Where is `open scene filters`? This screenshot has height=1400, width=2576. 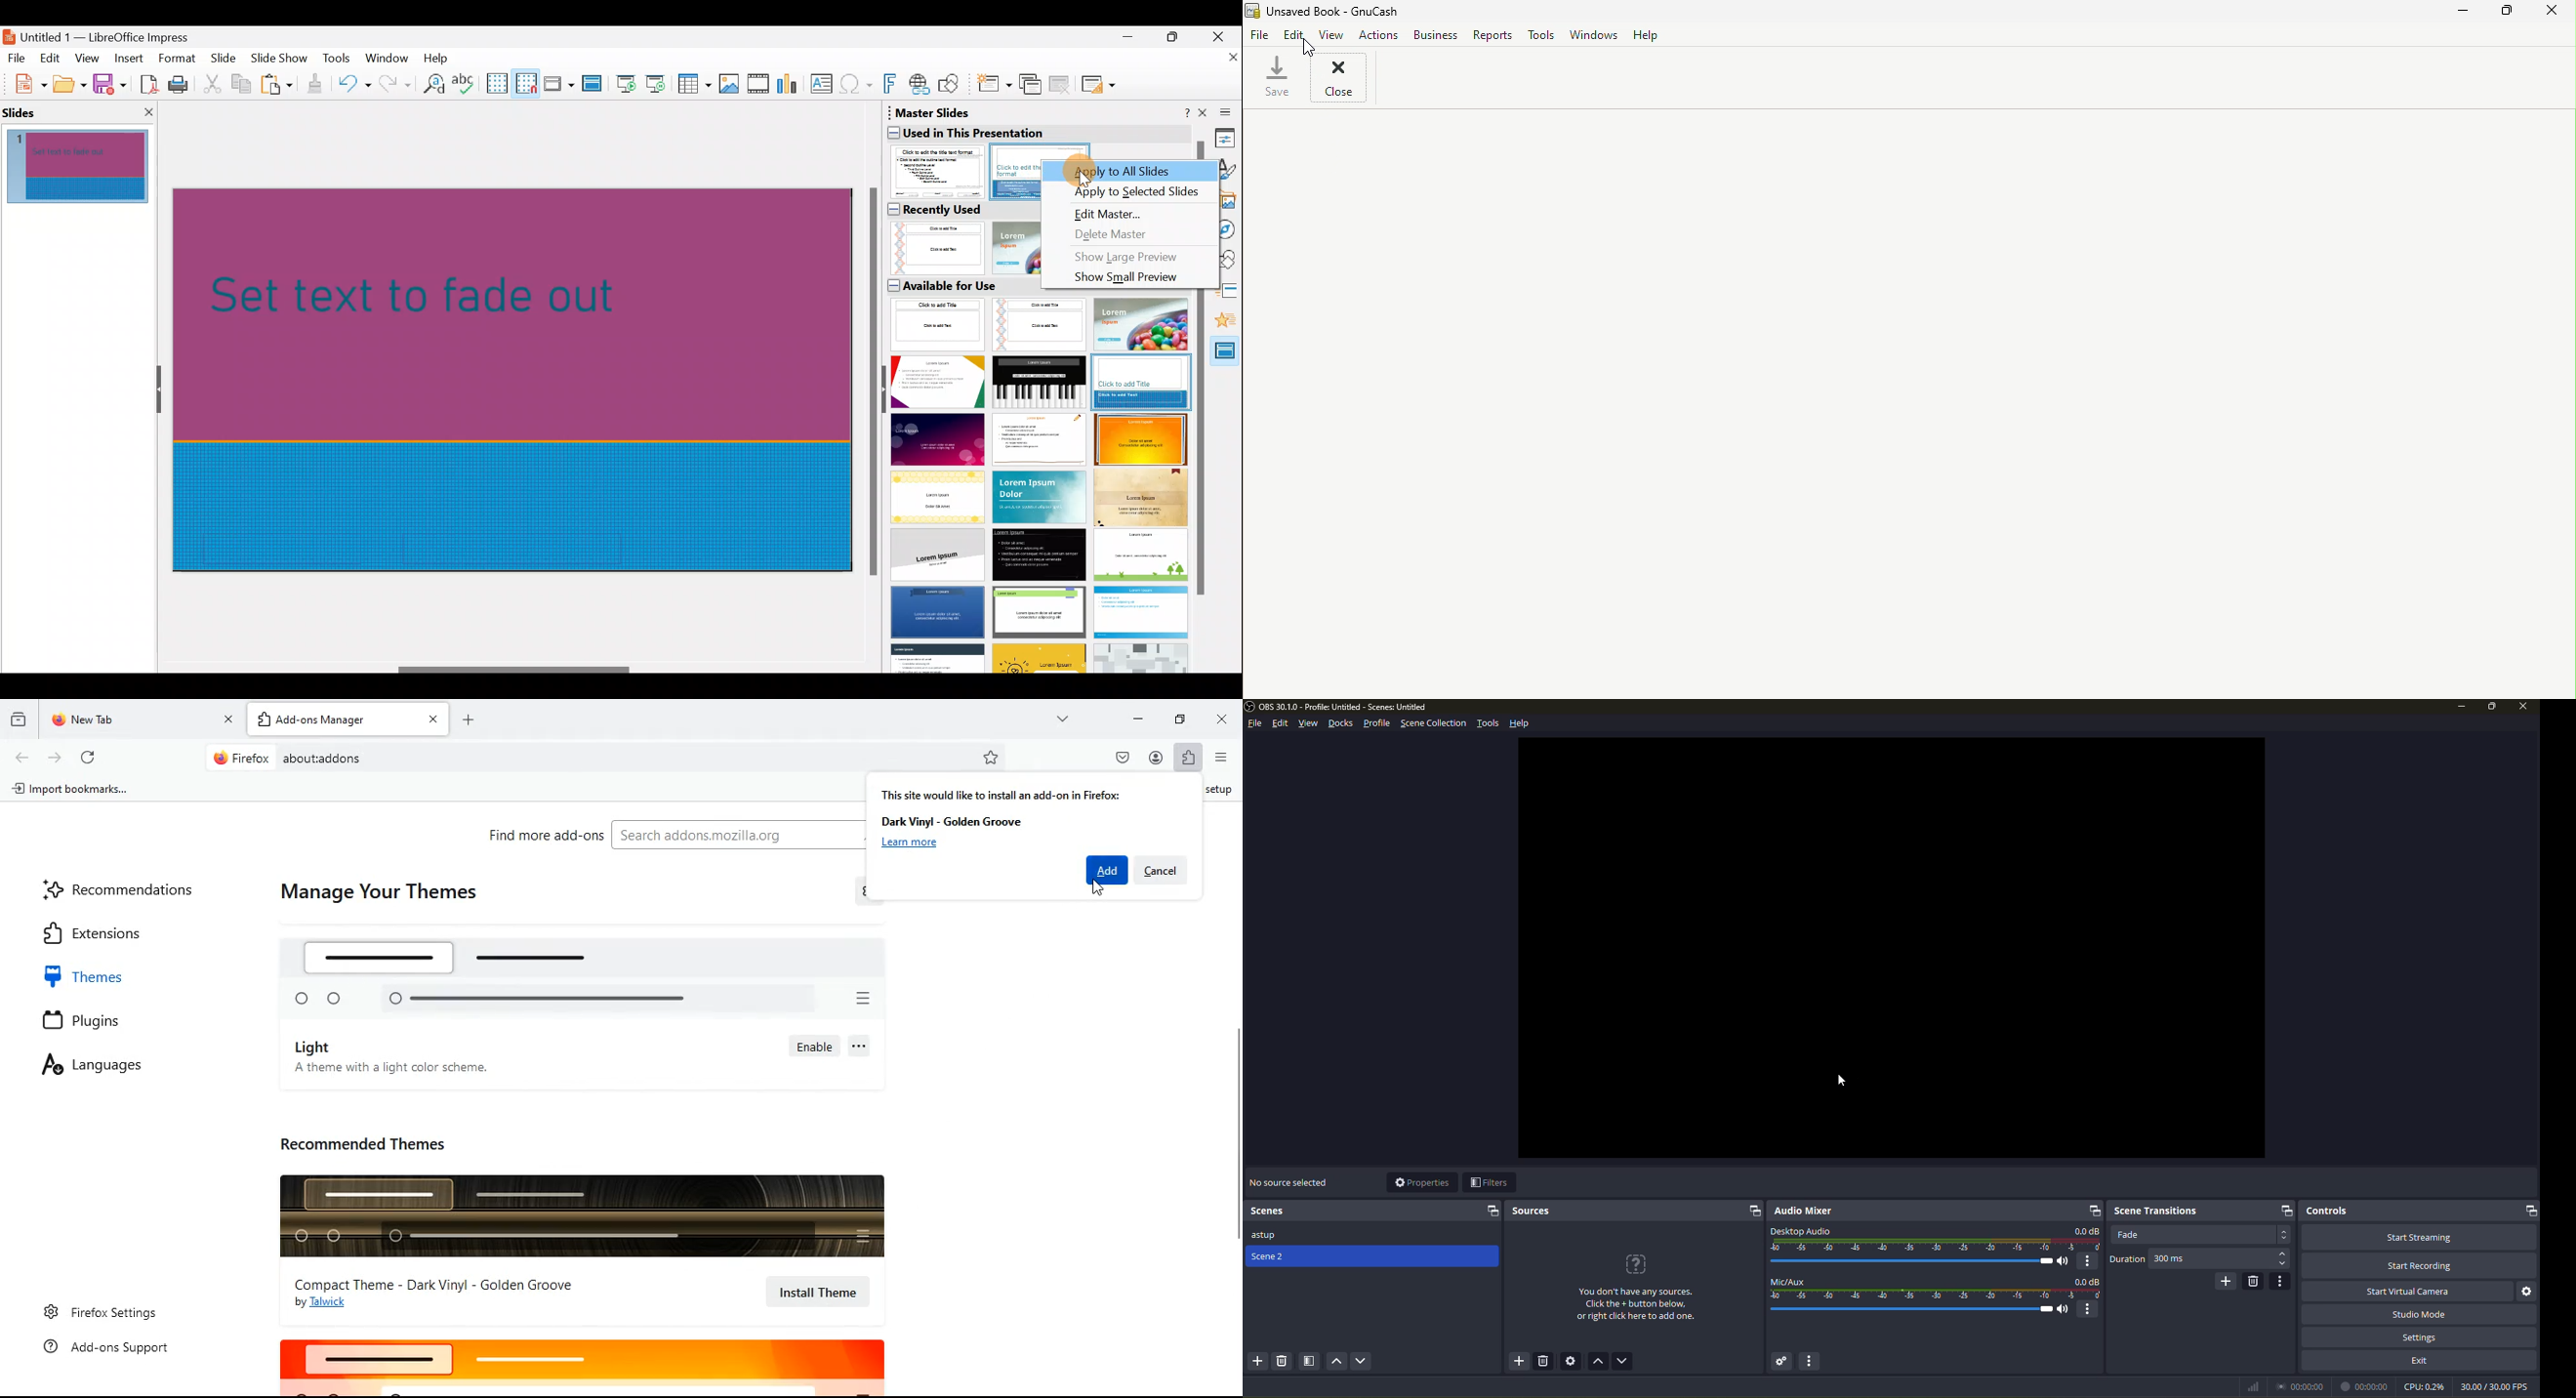 open scene filters is located at coordinates (1310, 1361).